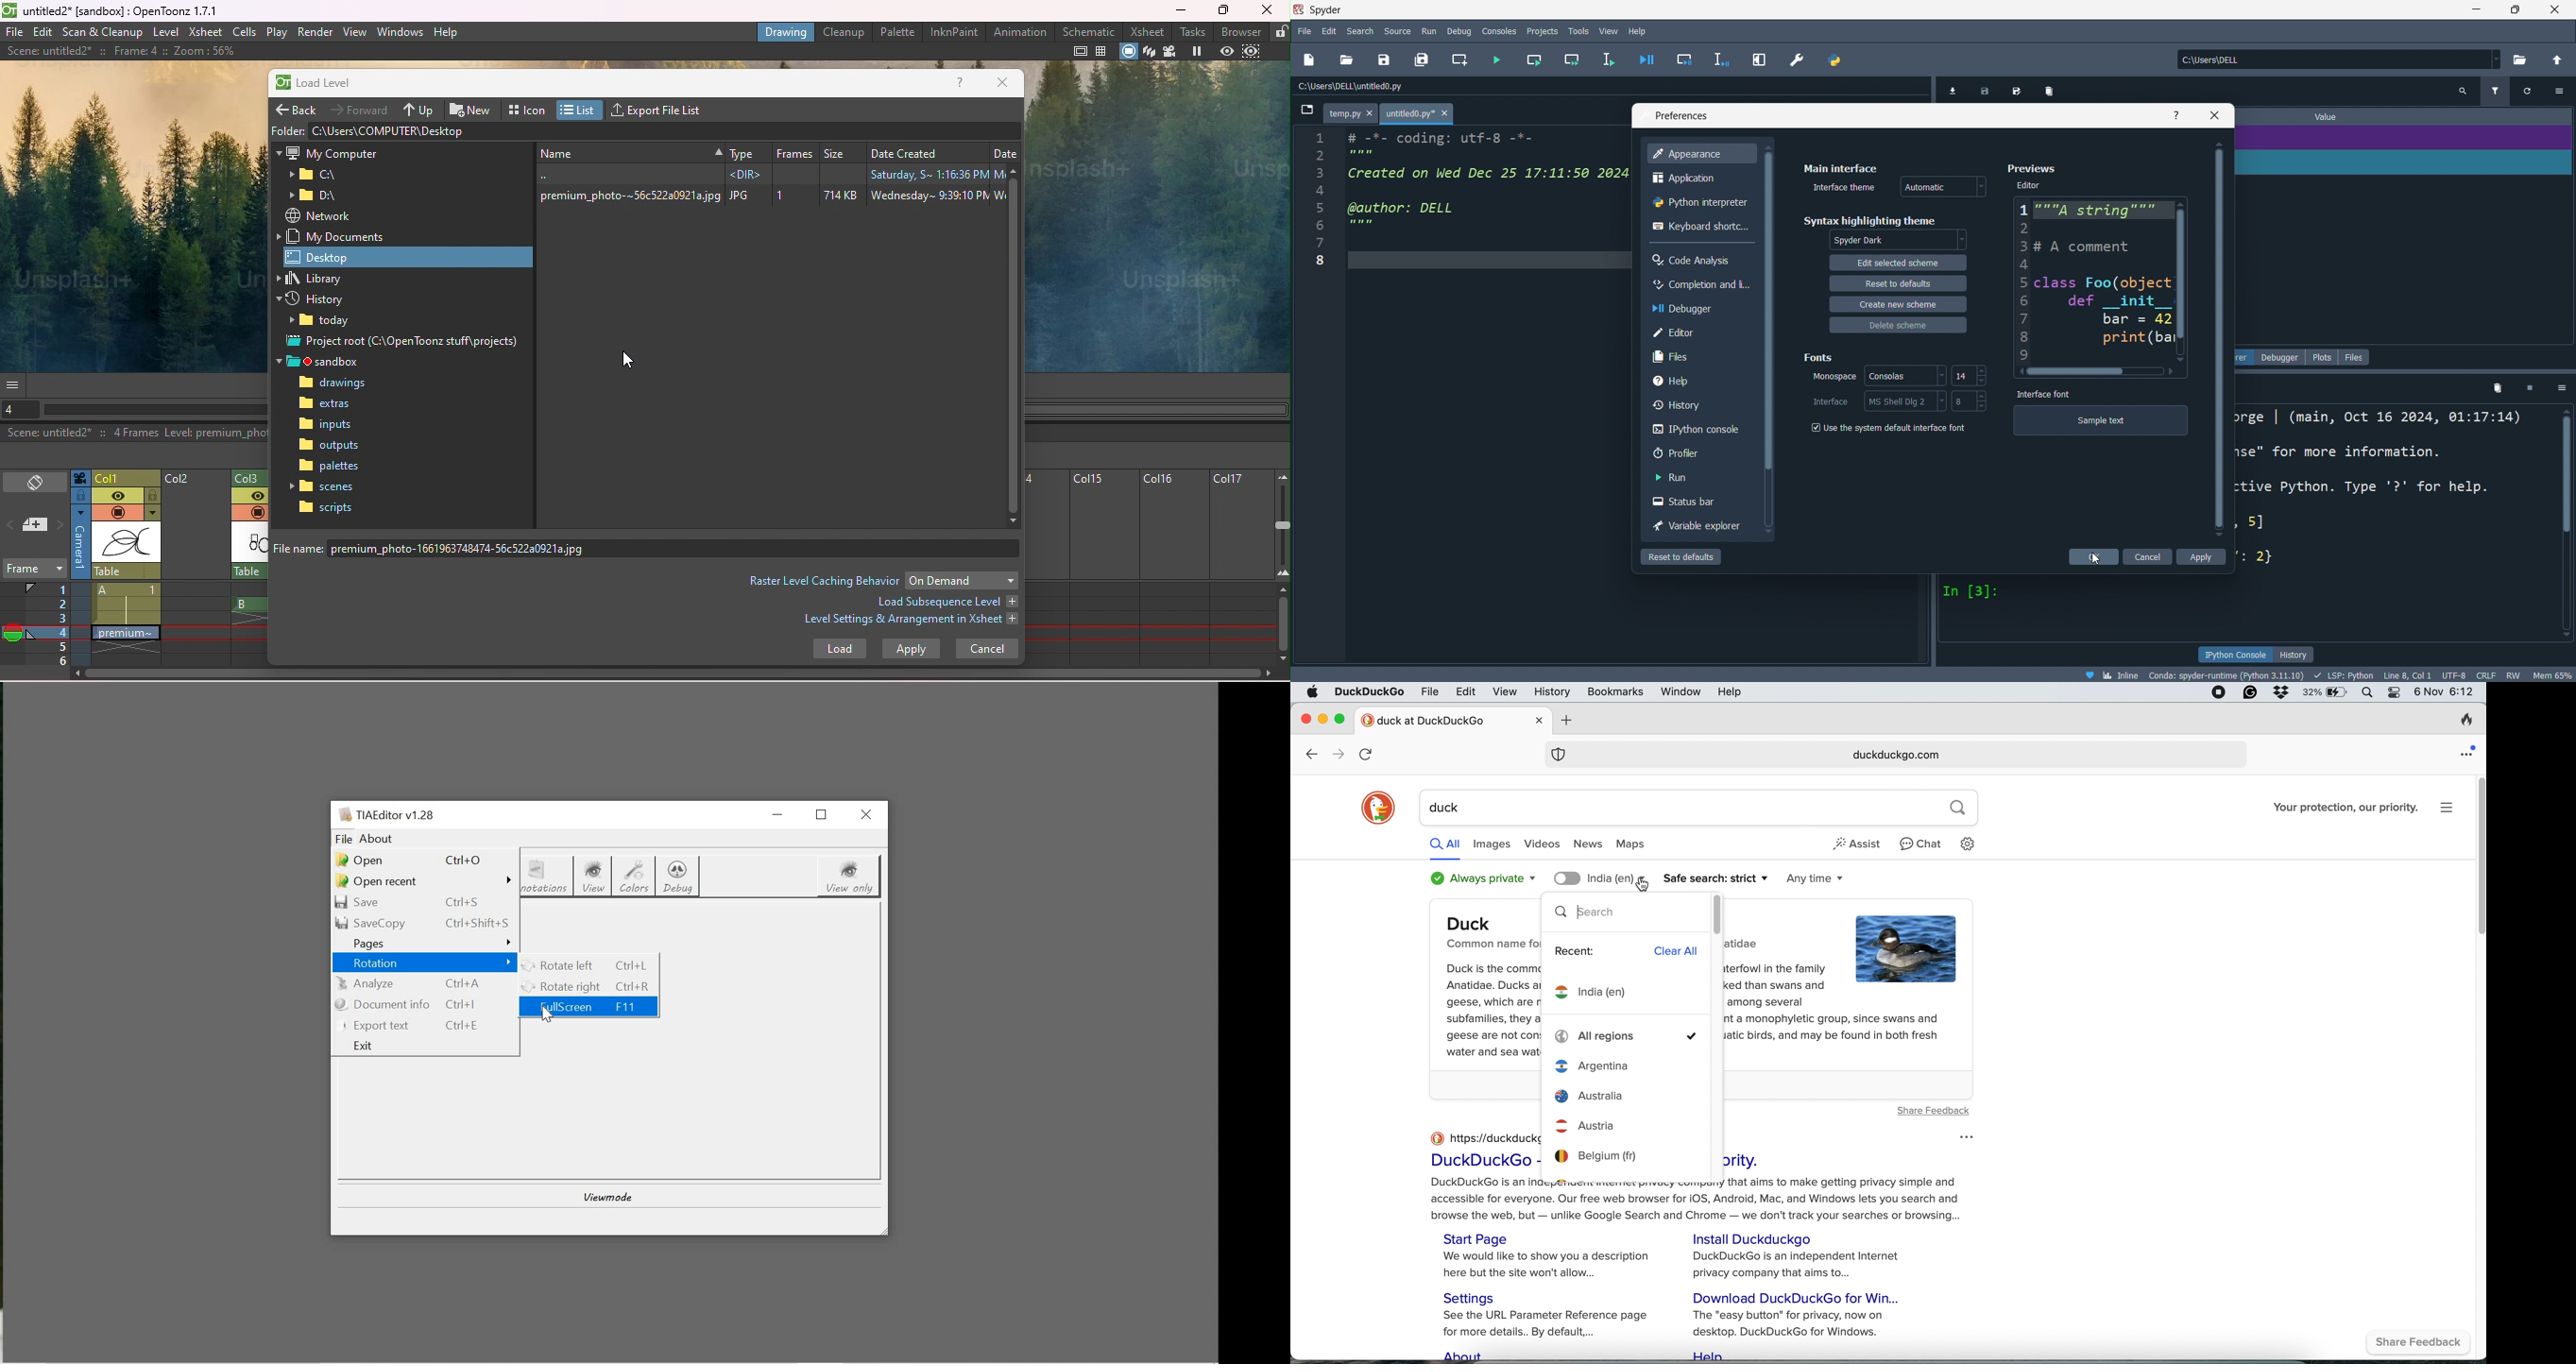 This screenshot has width=2576, height=1372. What do you see at coordinates (1649, 60) in the screenshot?
I see `debug file` at bounding box center [1649, 60].